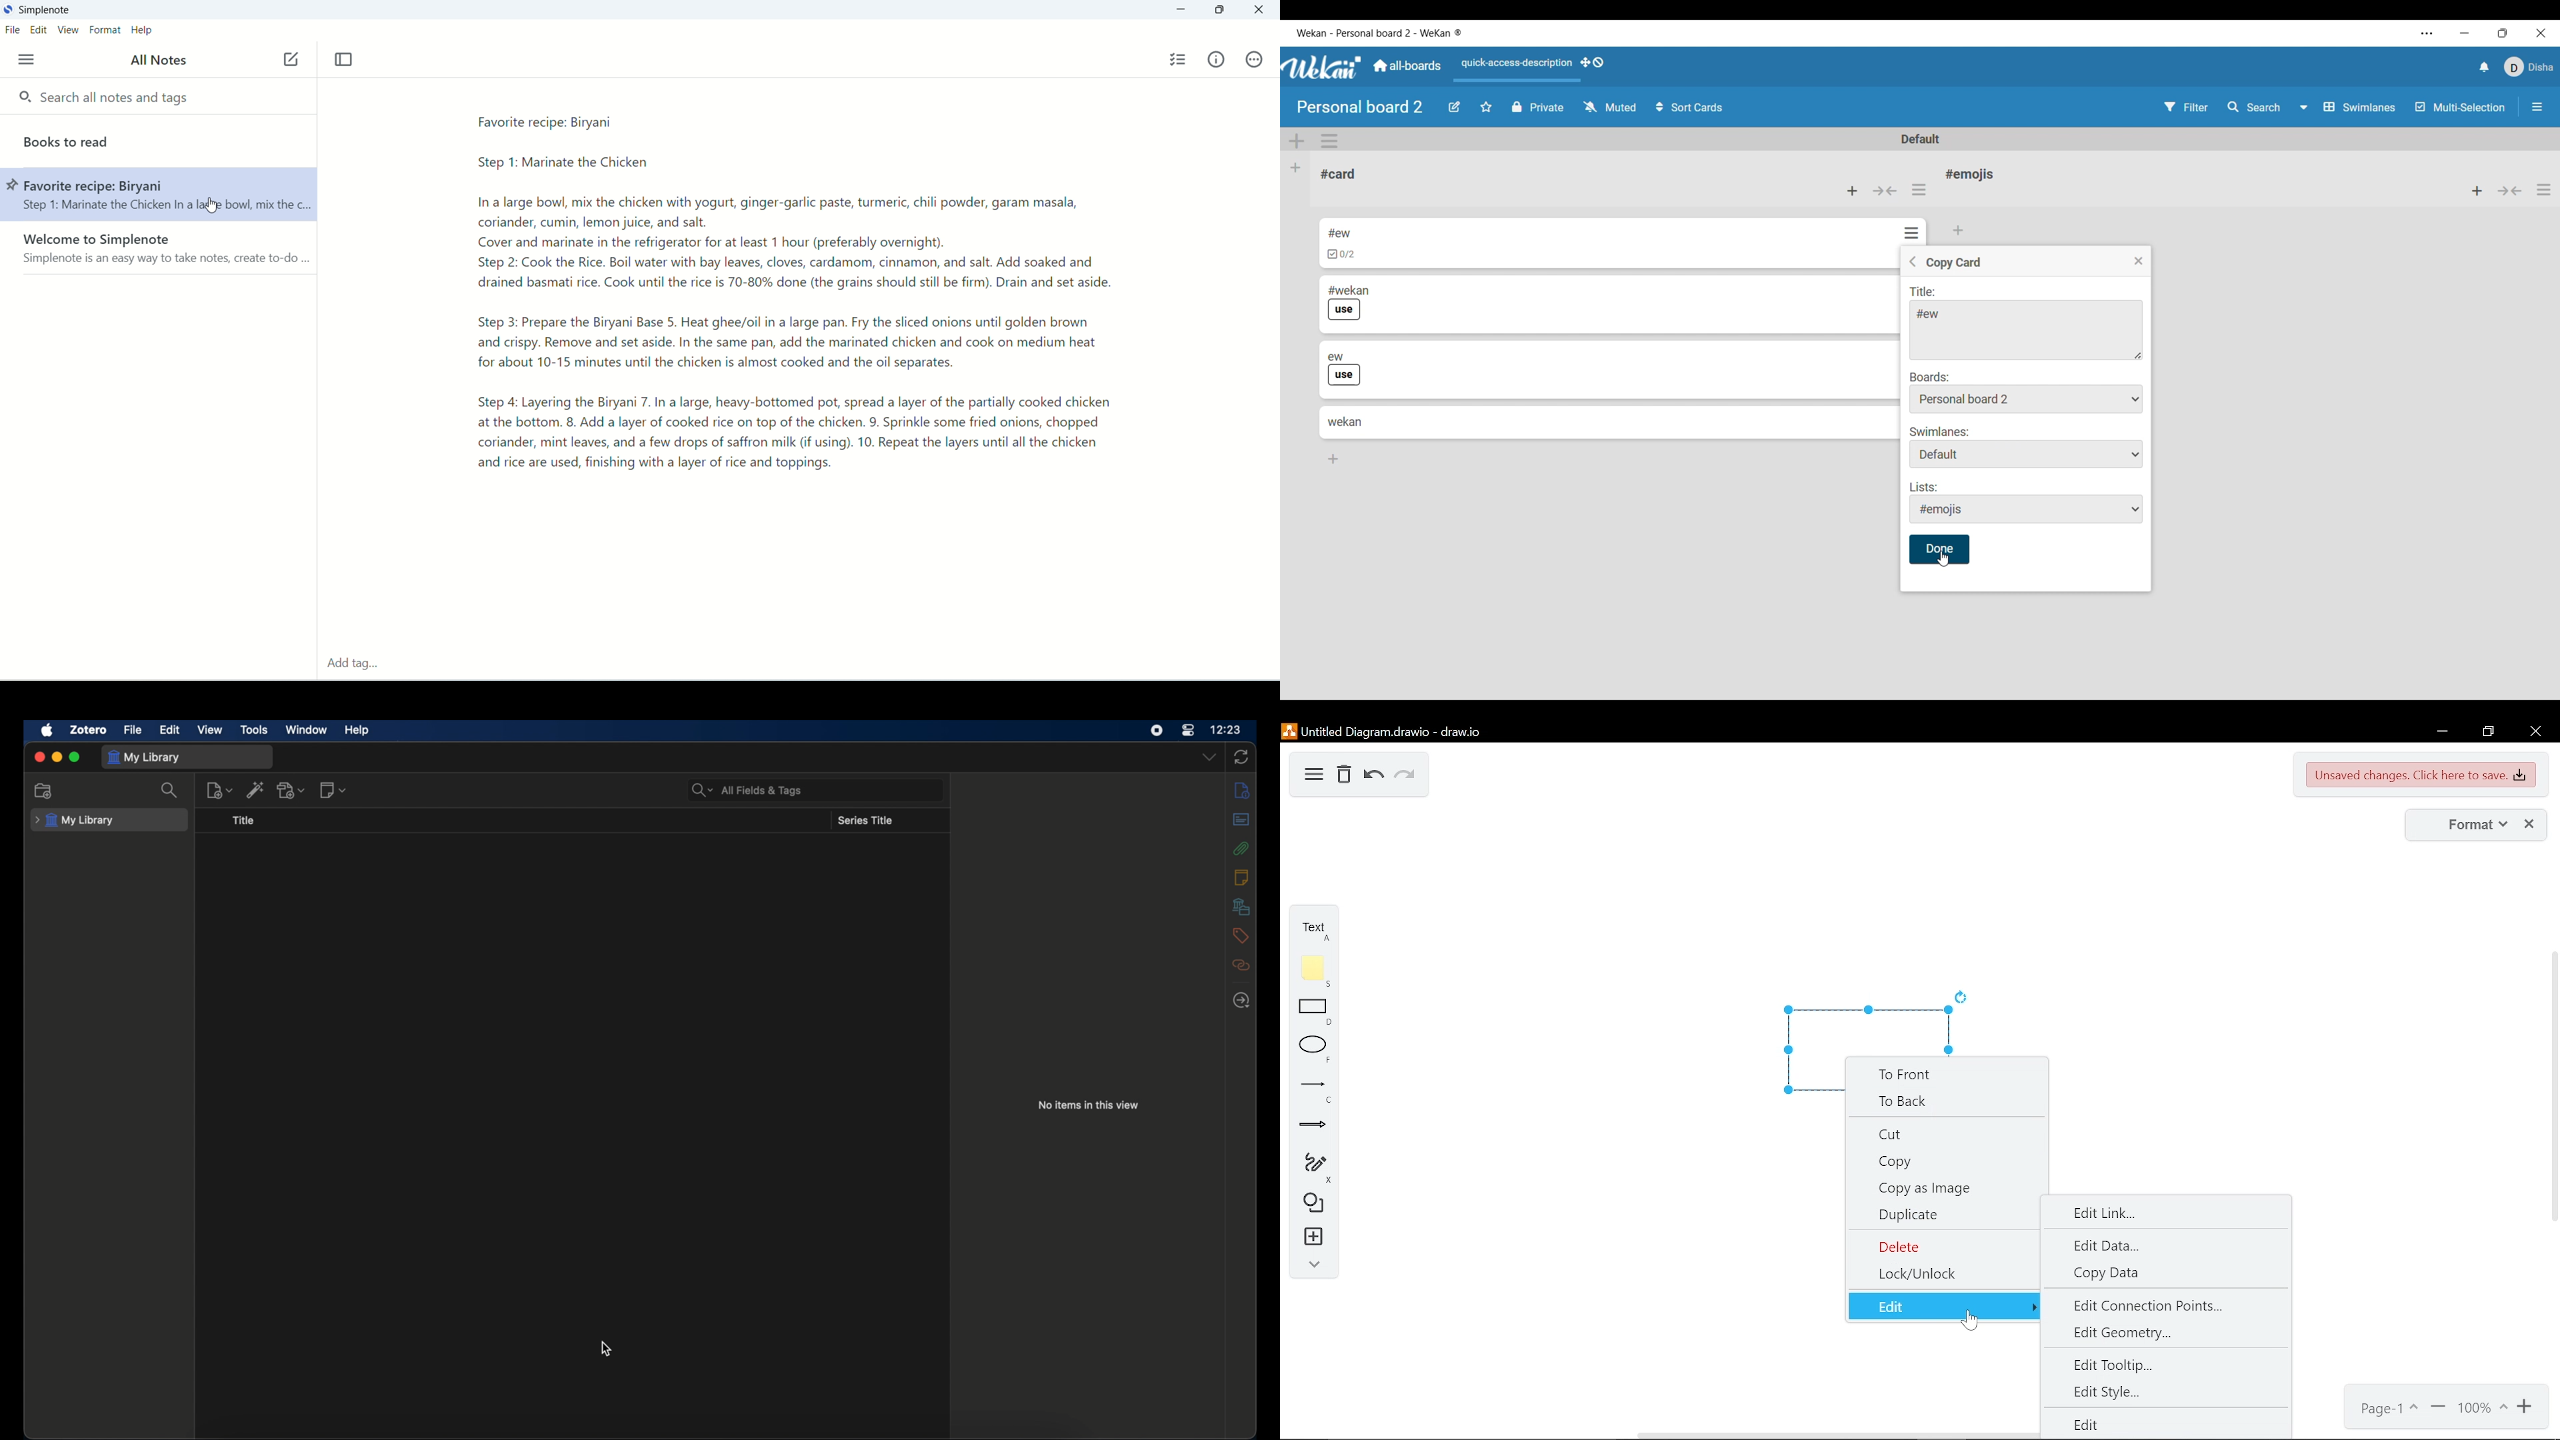 The height and width of the screenshot is (1456, 2576). Describe the element at coordinates (67, 30) in the screenshot. I see `view` at that location.